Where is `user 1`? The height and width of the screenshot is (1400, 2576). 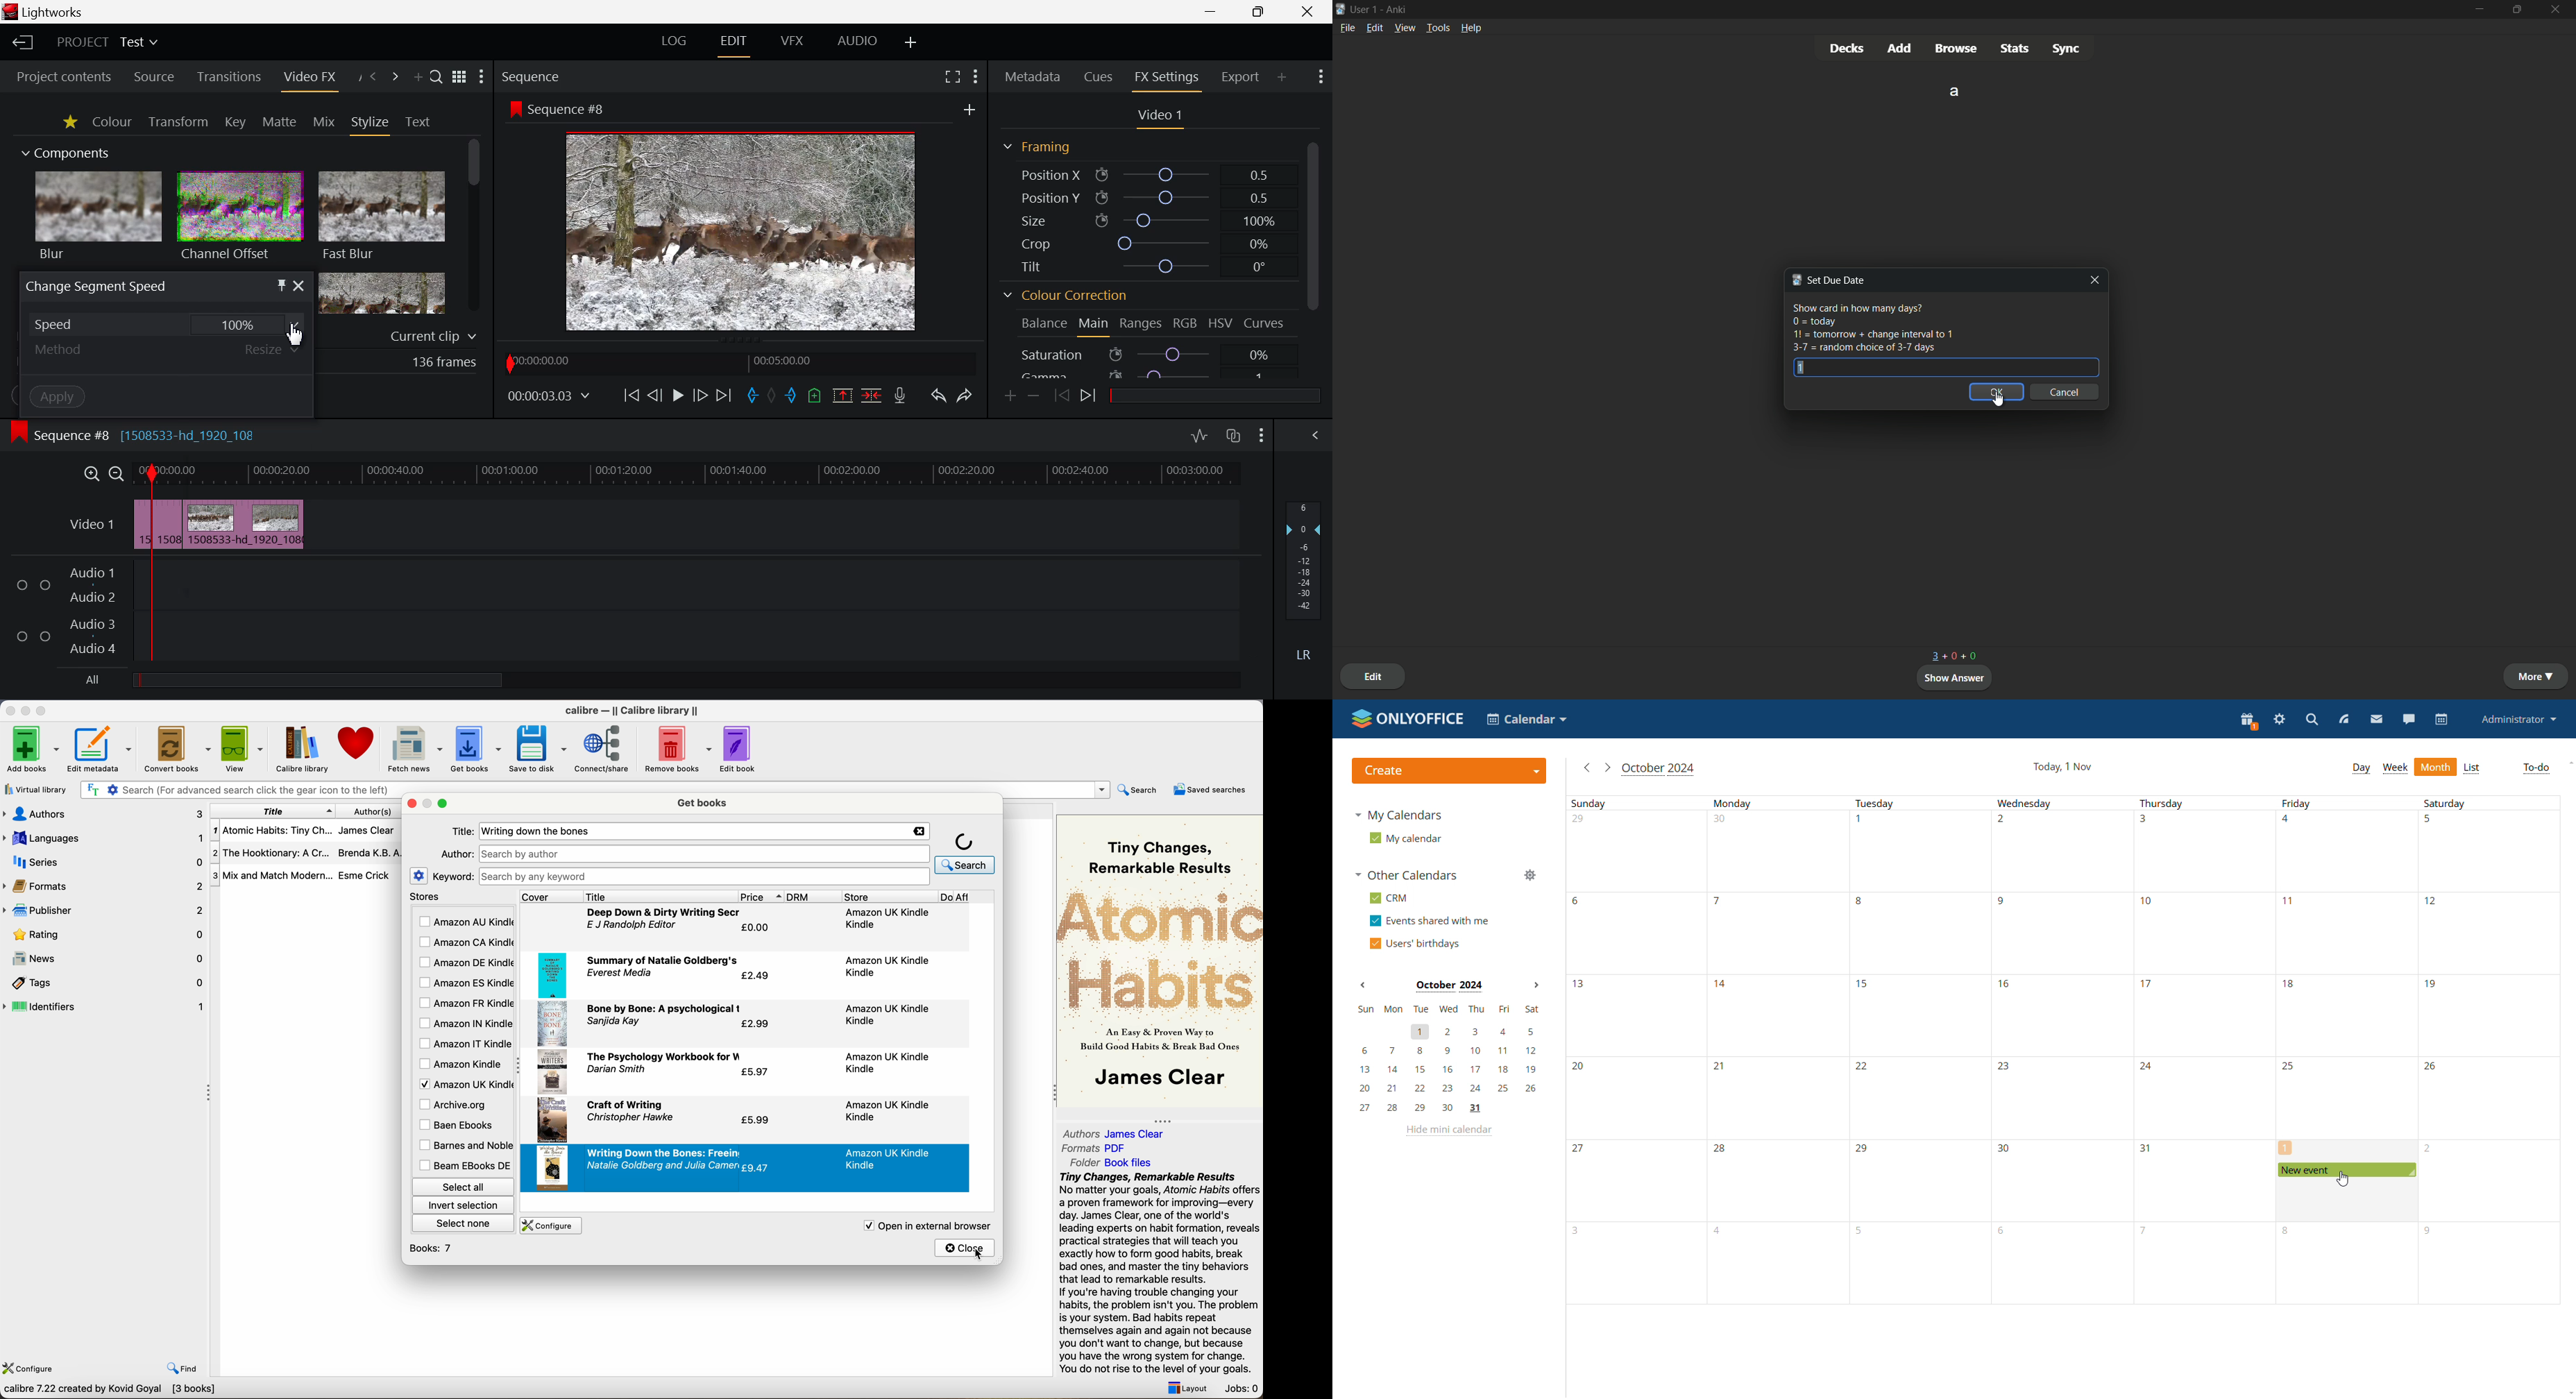
user 1 is located at coordinates (1365, 10).